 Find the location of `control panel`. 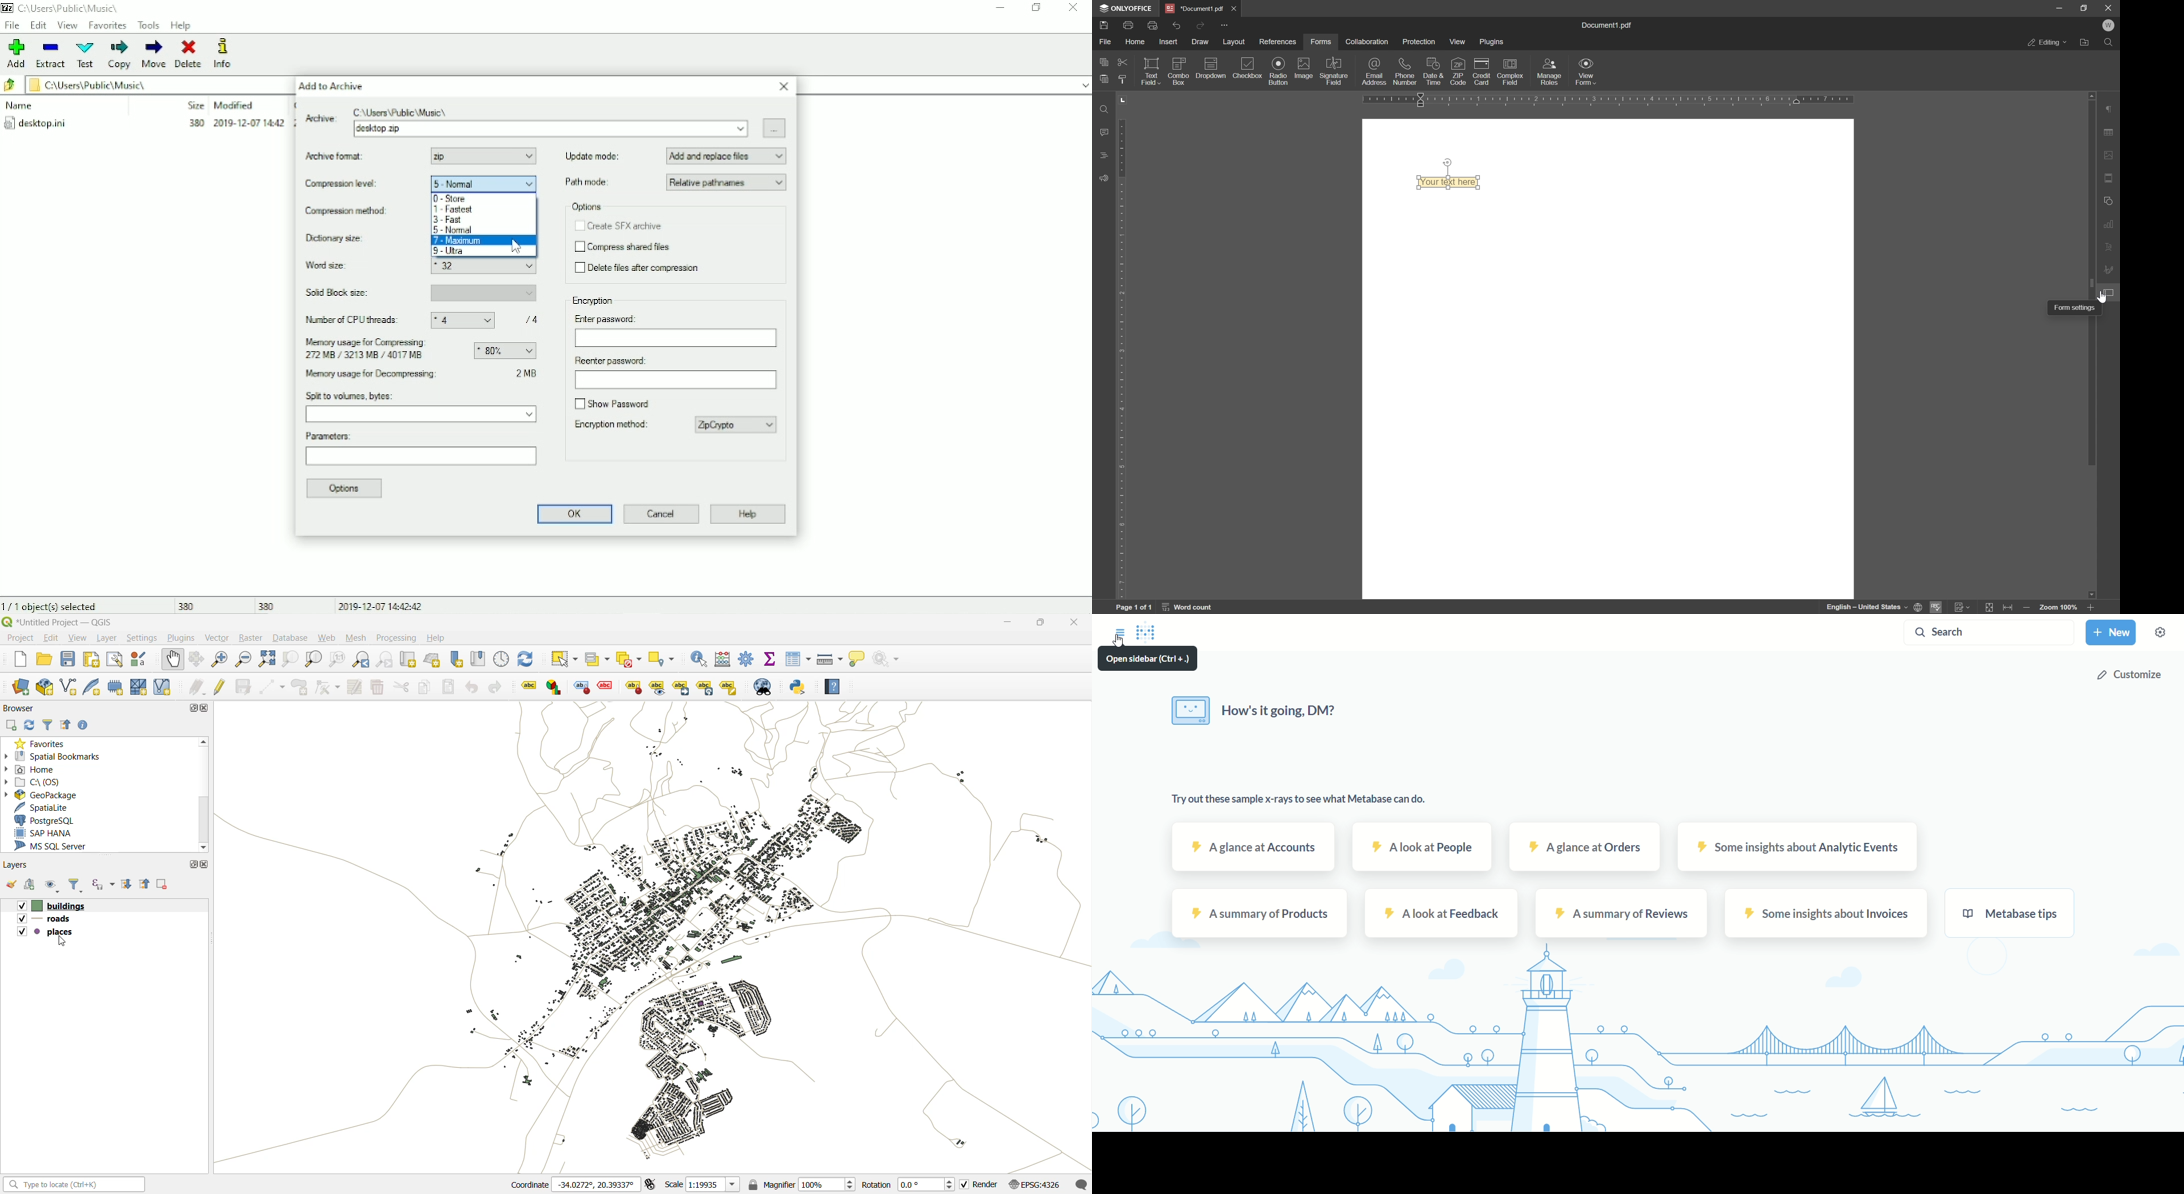

control panel is located at coordinates (500, 658).